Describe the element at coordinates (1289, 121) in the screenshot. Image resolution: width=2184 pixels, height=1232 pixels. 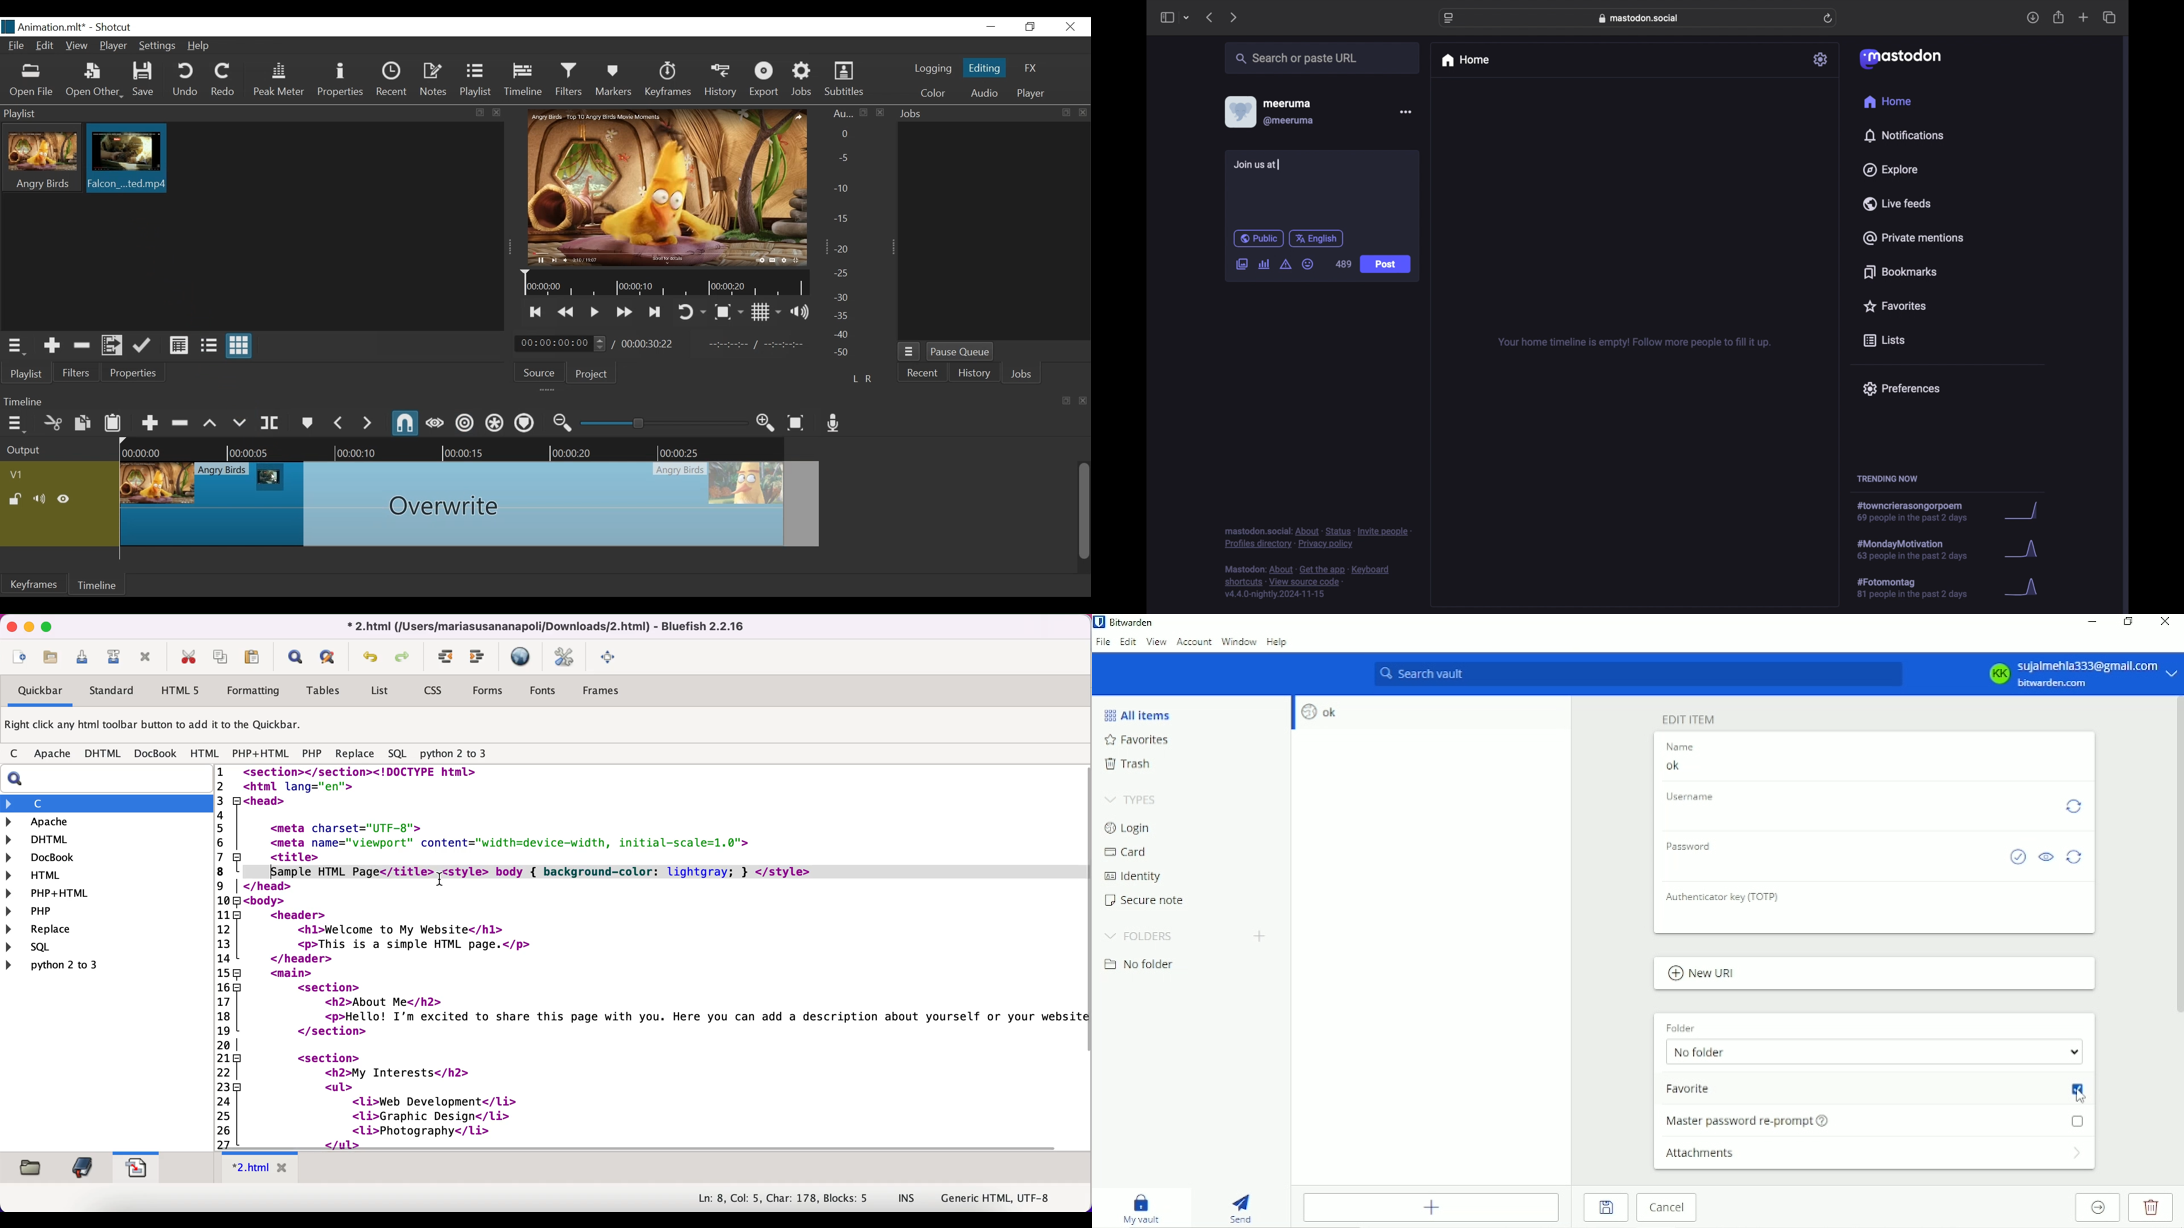
I see `@meeruma` at that location.